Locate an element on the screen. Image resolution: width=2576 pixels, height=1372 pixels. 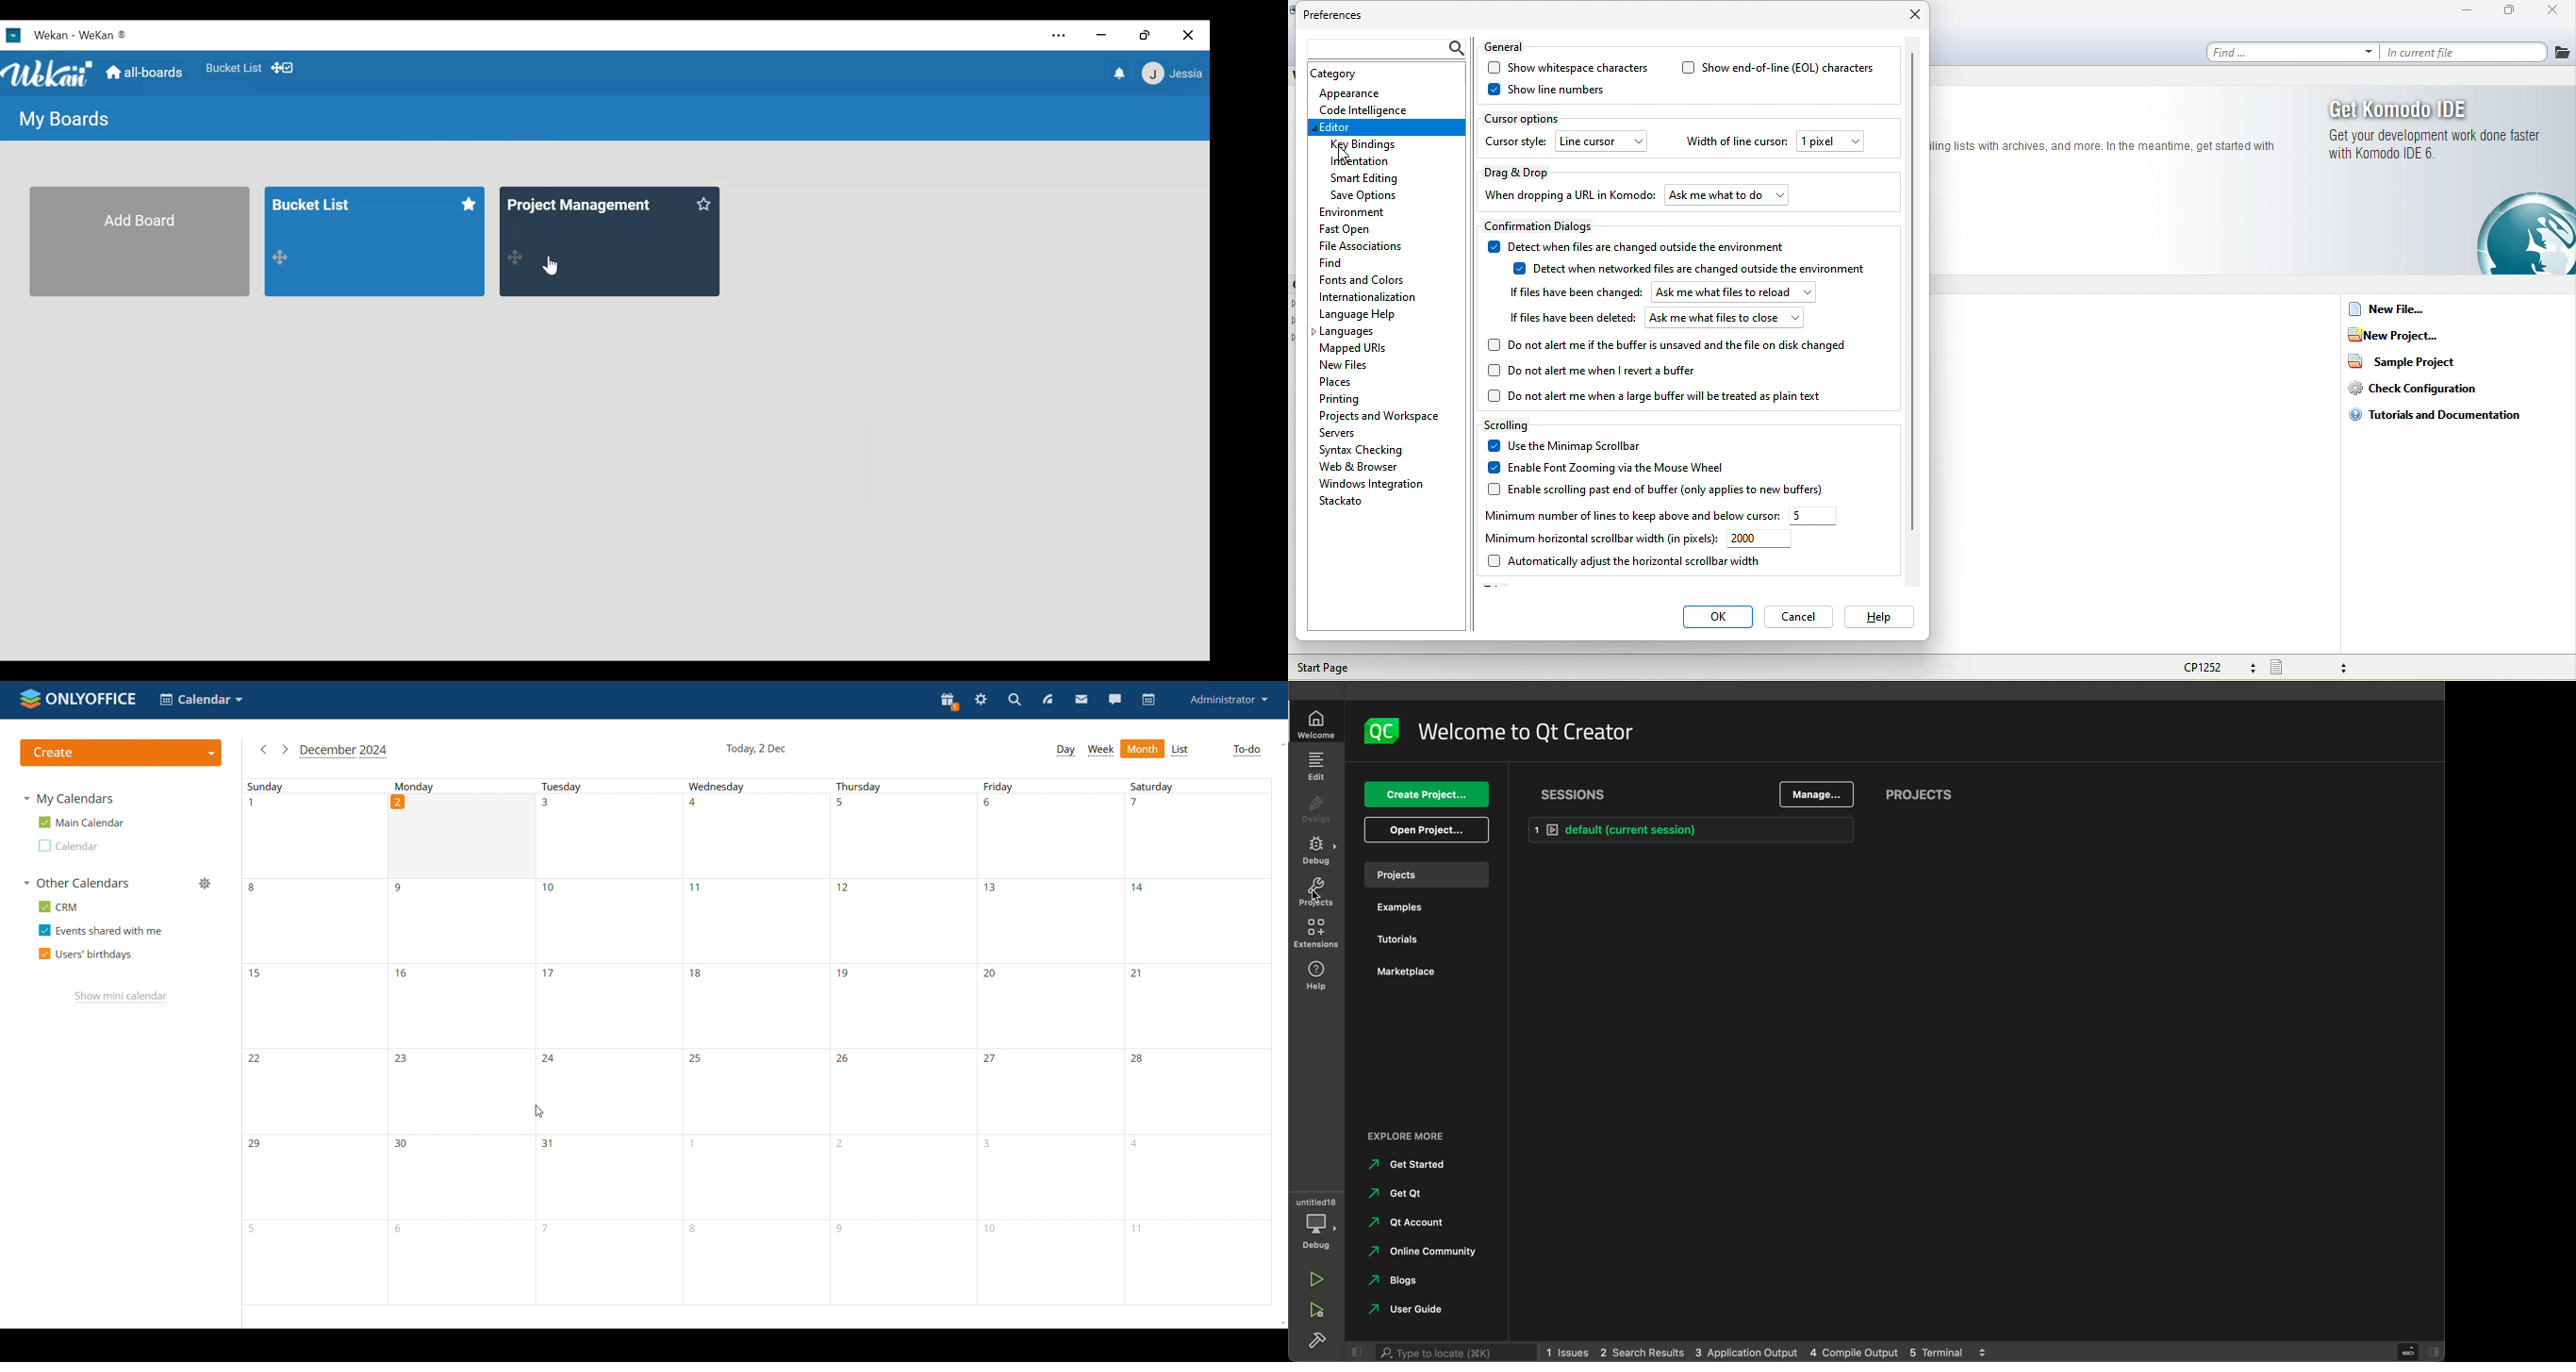
Favorite is located at coordinates (233, 69).